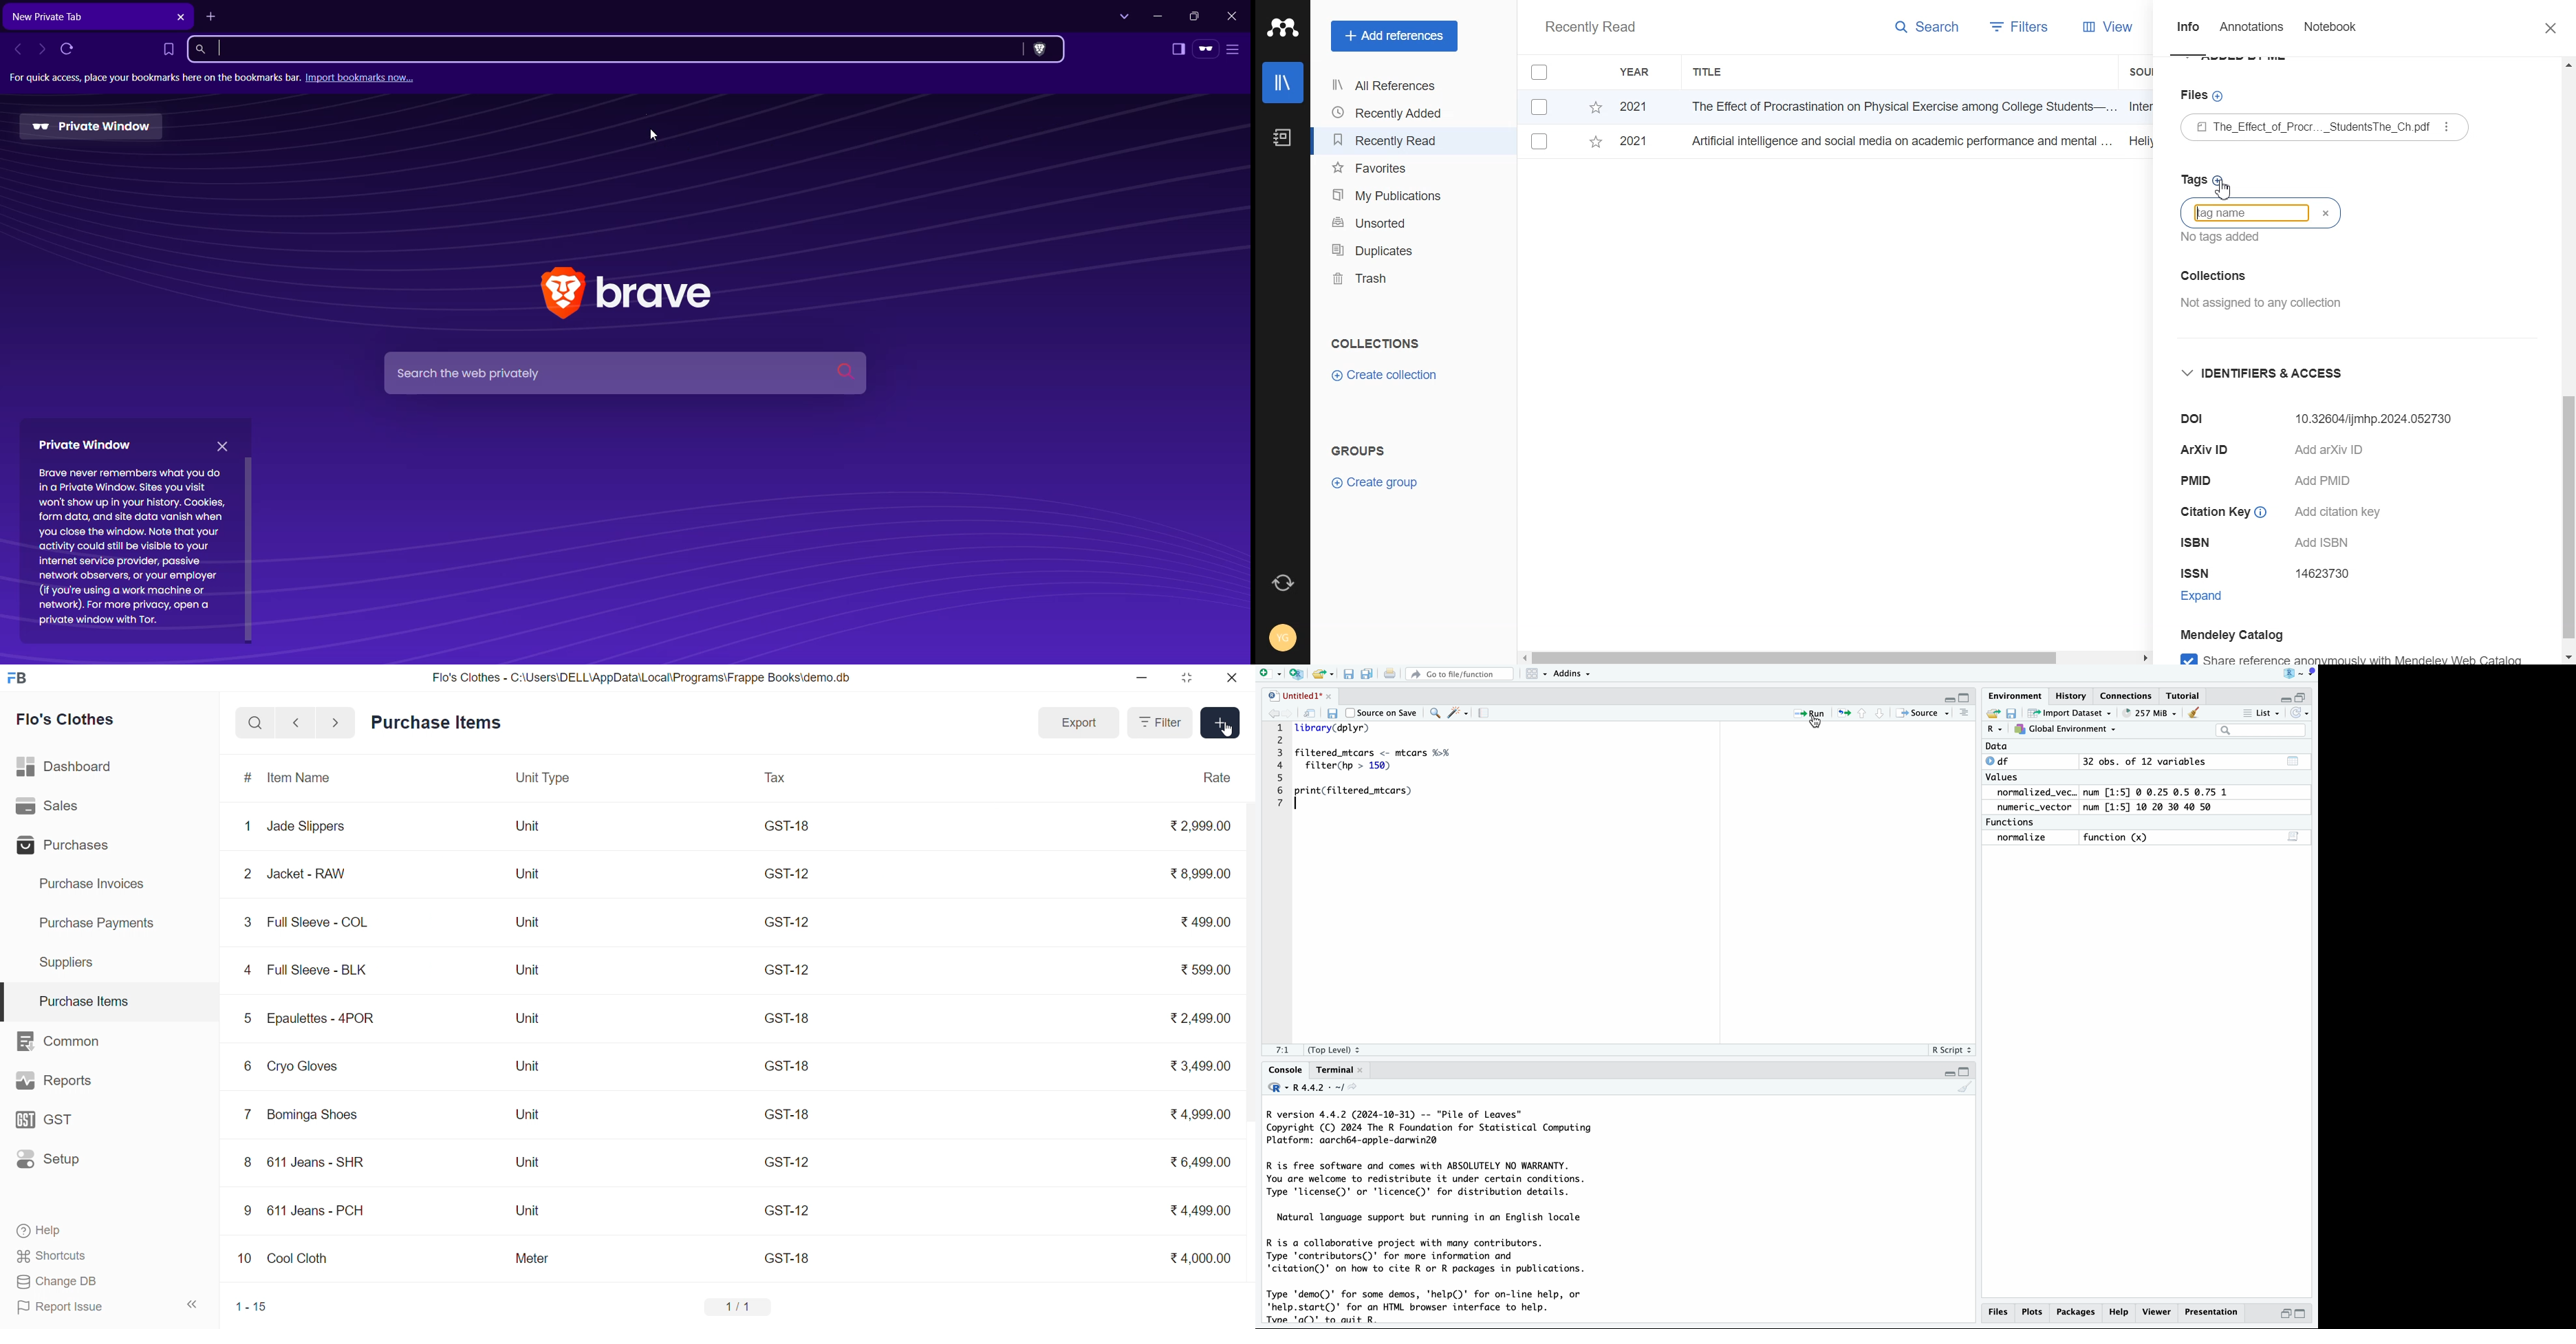 The height and width of the screenshot is (1344, 2576). What do you see at coordinates (2301, 697) in the screenshot?
I see `maximize` at bounding box center [2301, 697].